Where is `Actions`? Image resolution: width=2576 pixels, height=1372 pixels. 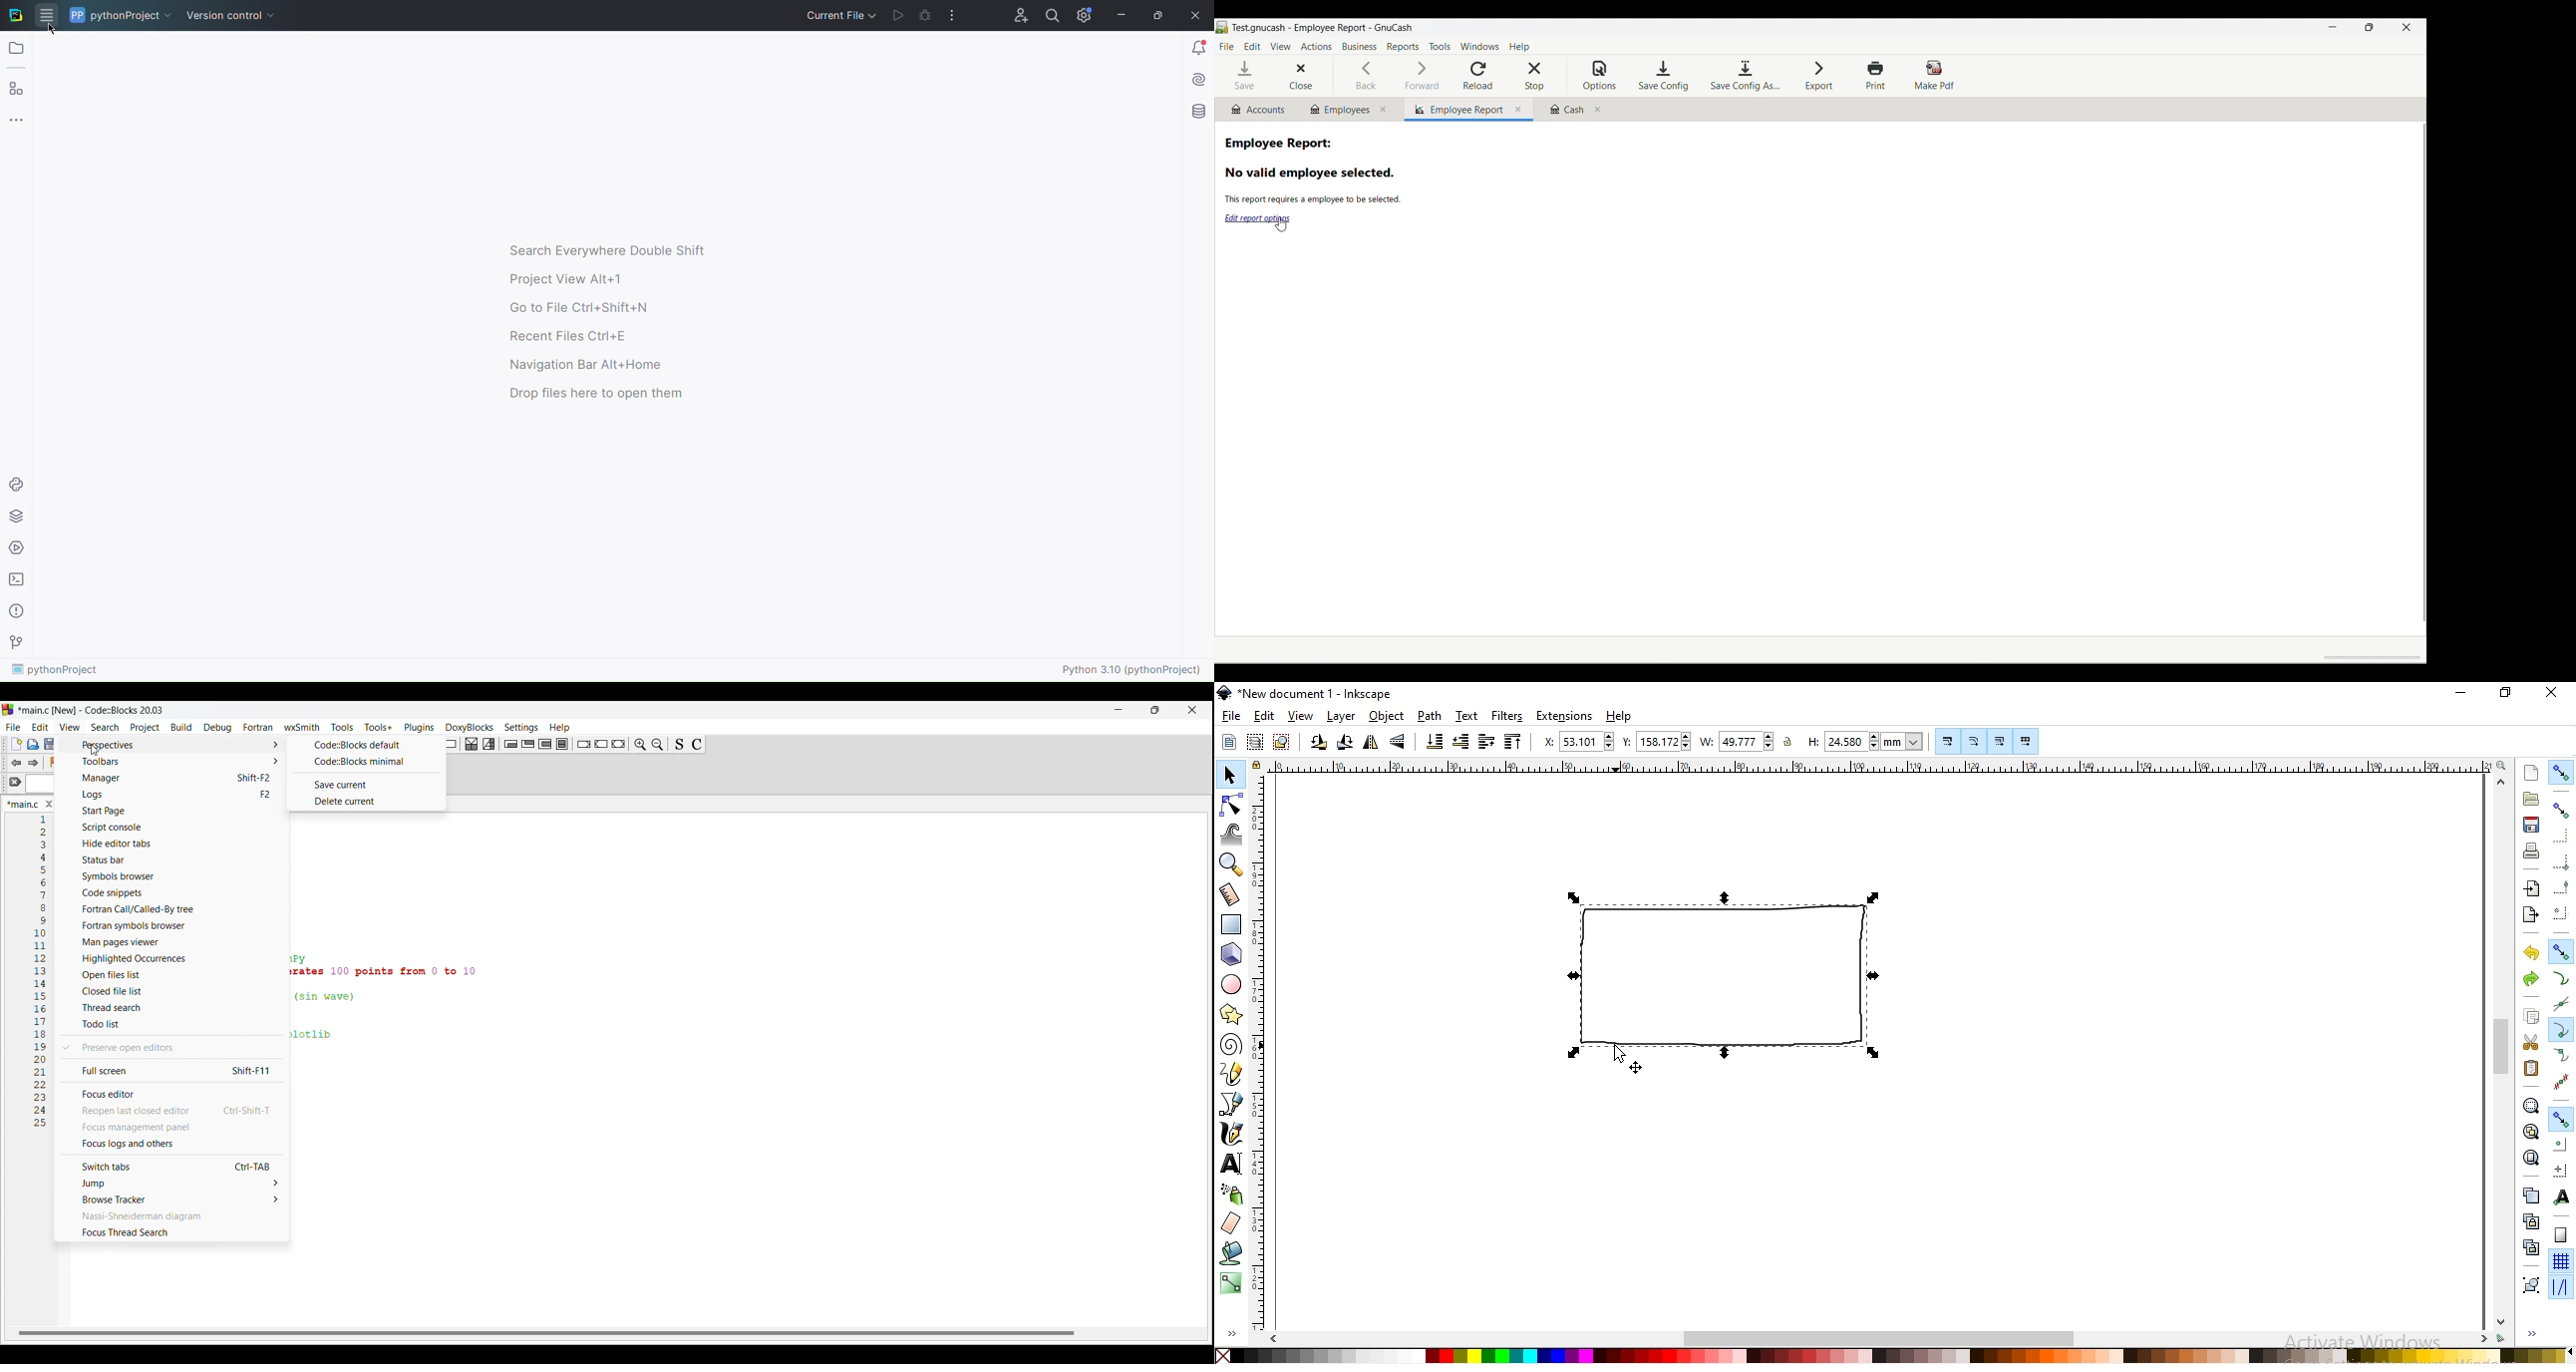 Actions is located at coordinates (1316, 46).